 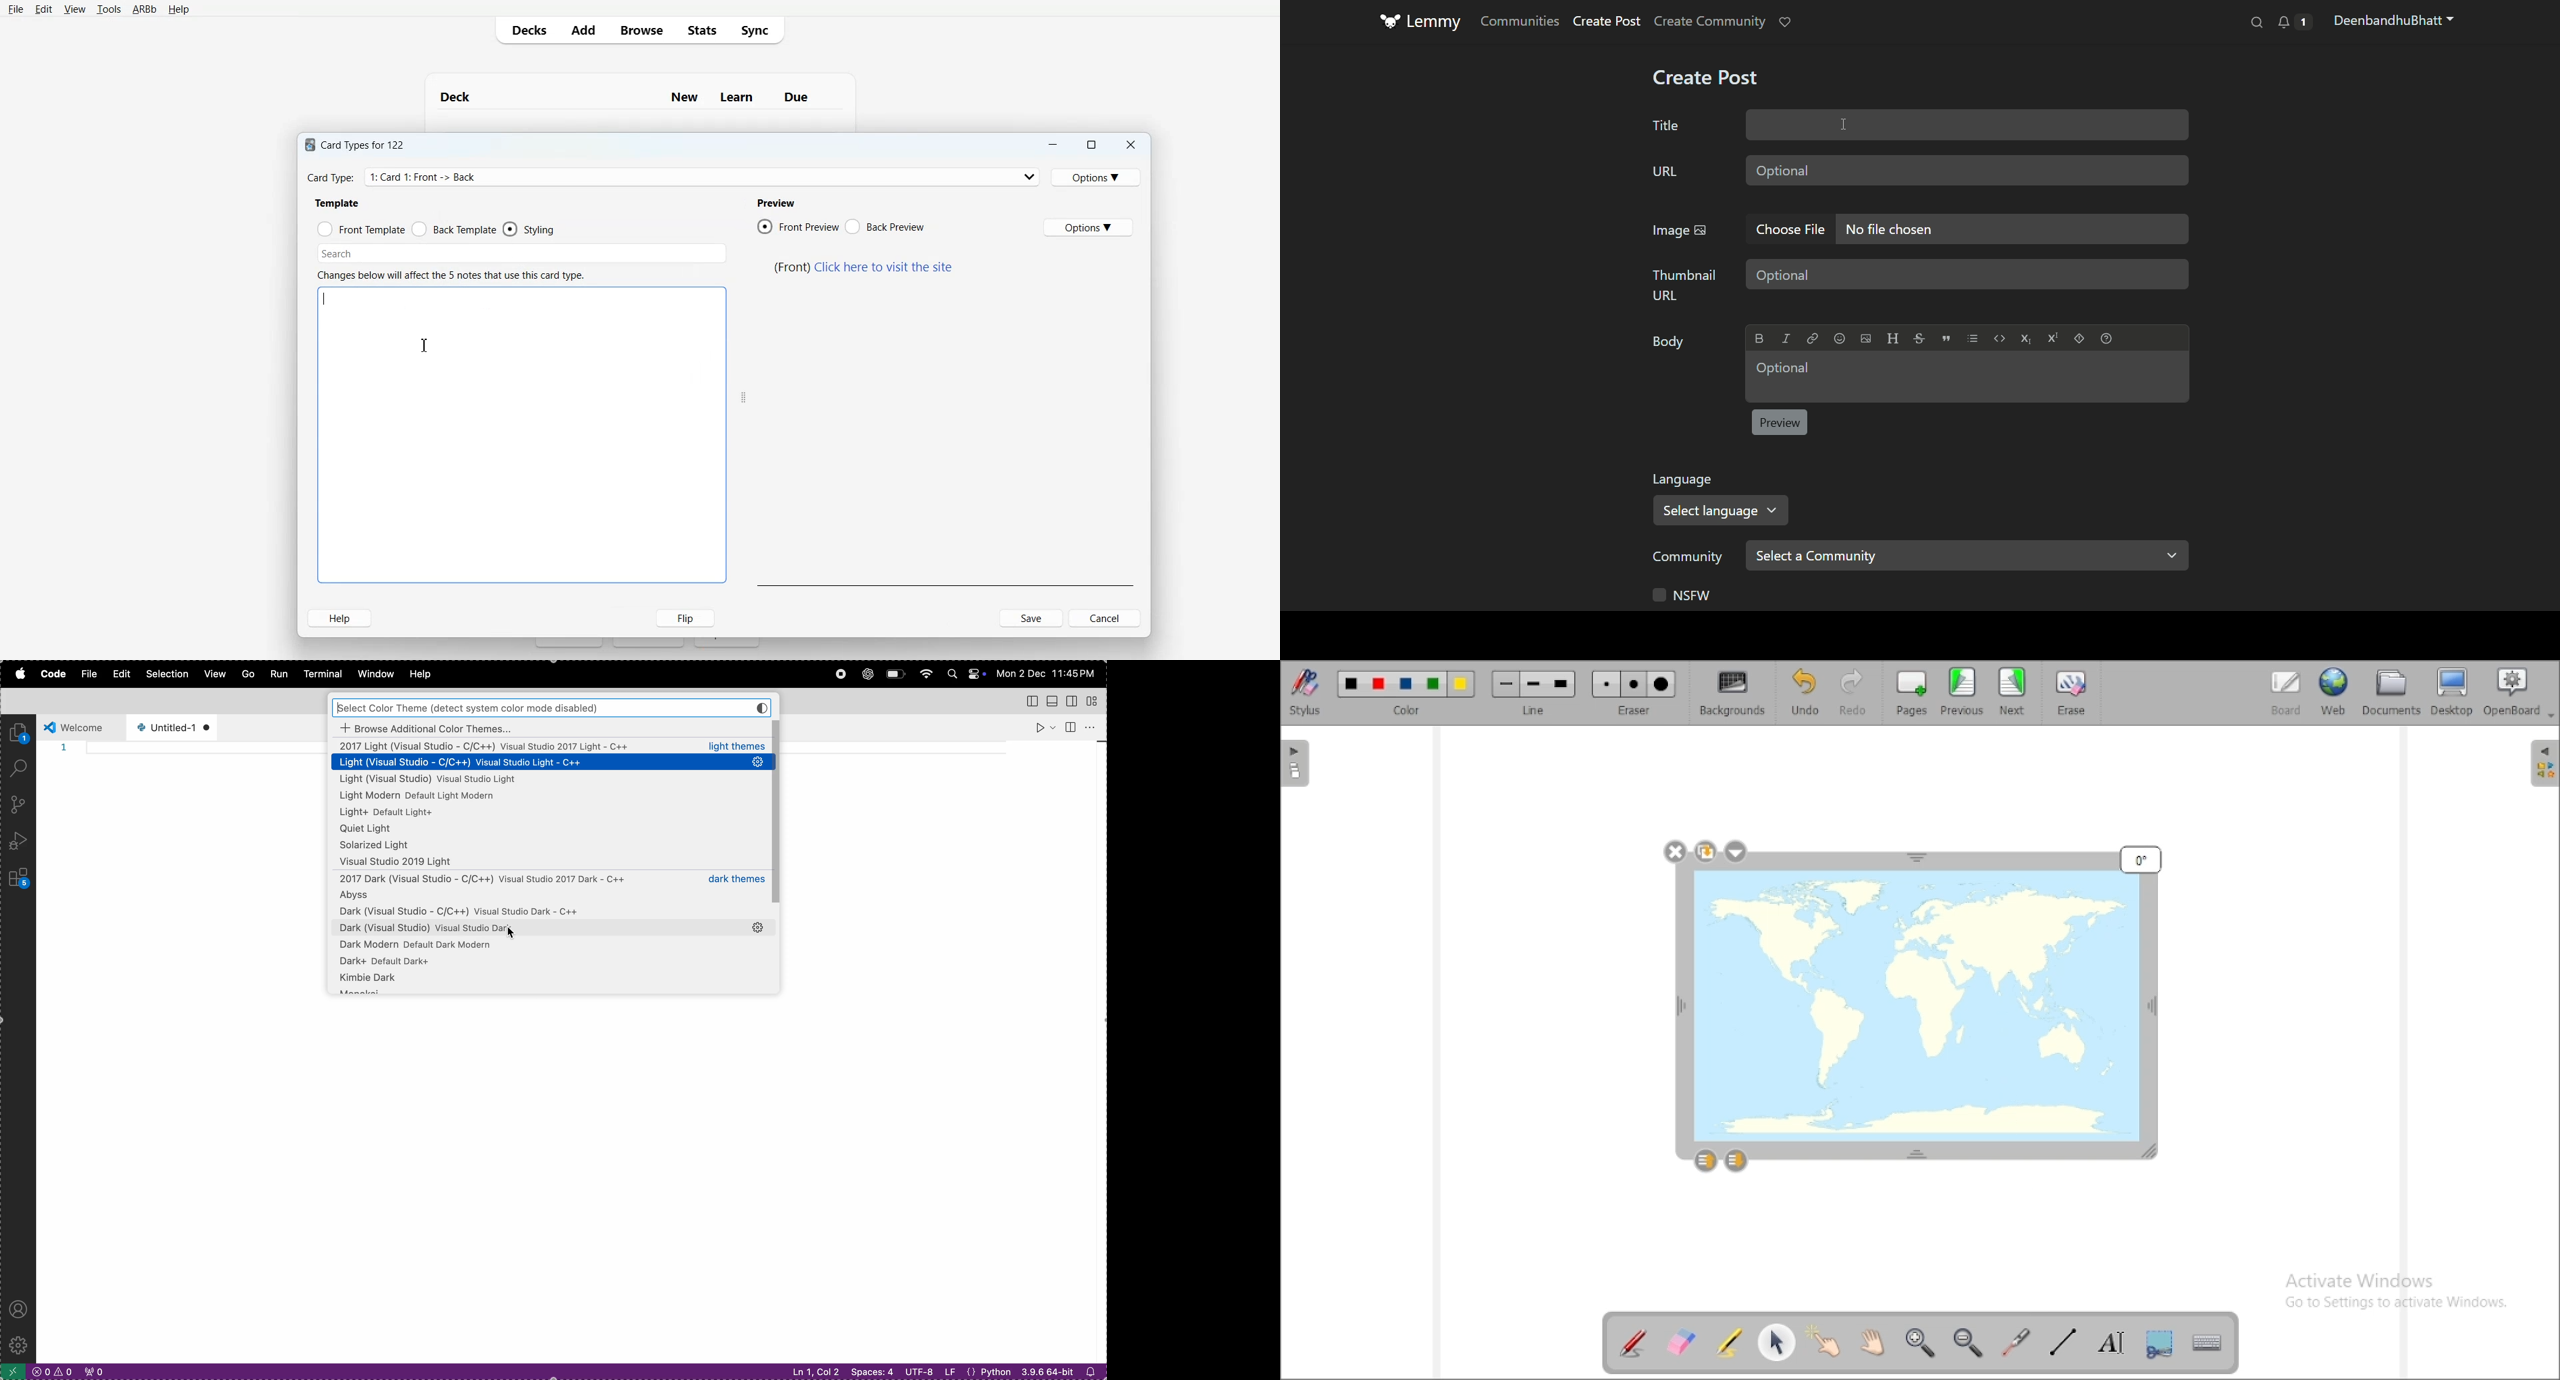 I want to click on image, so click(x=1916, y=1006).